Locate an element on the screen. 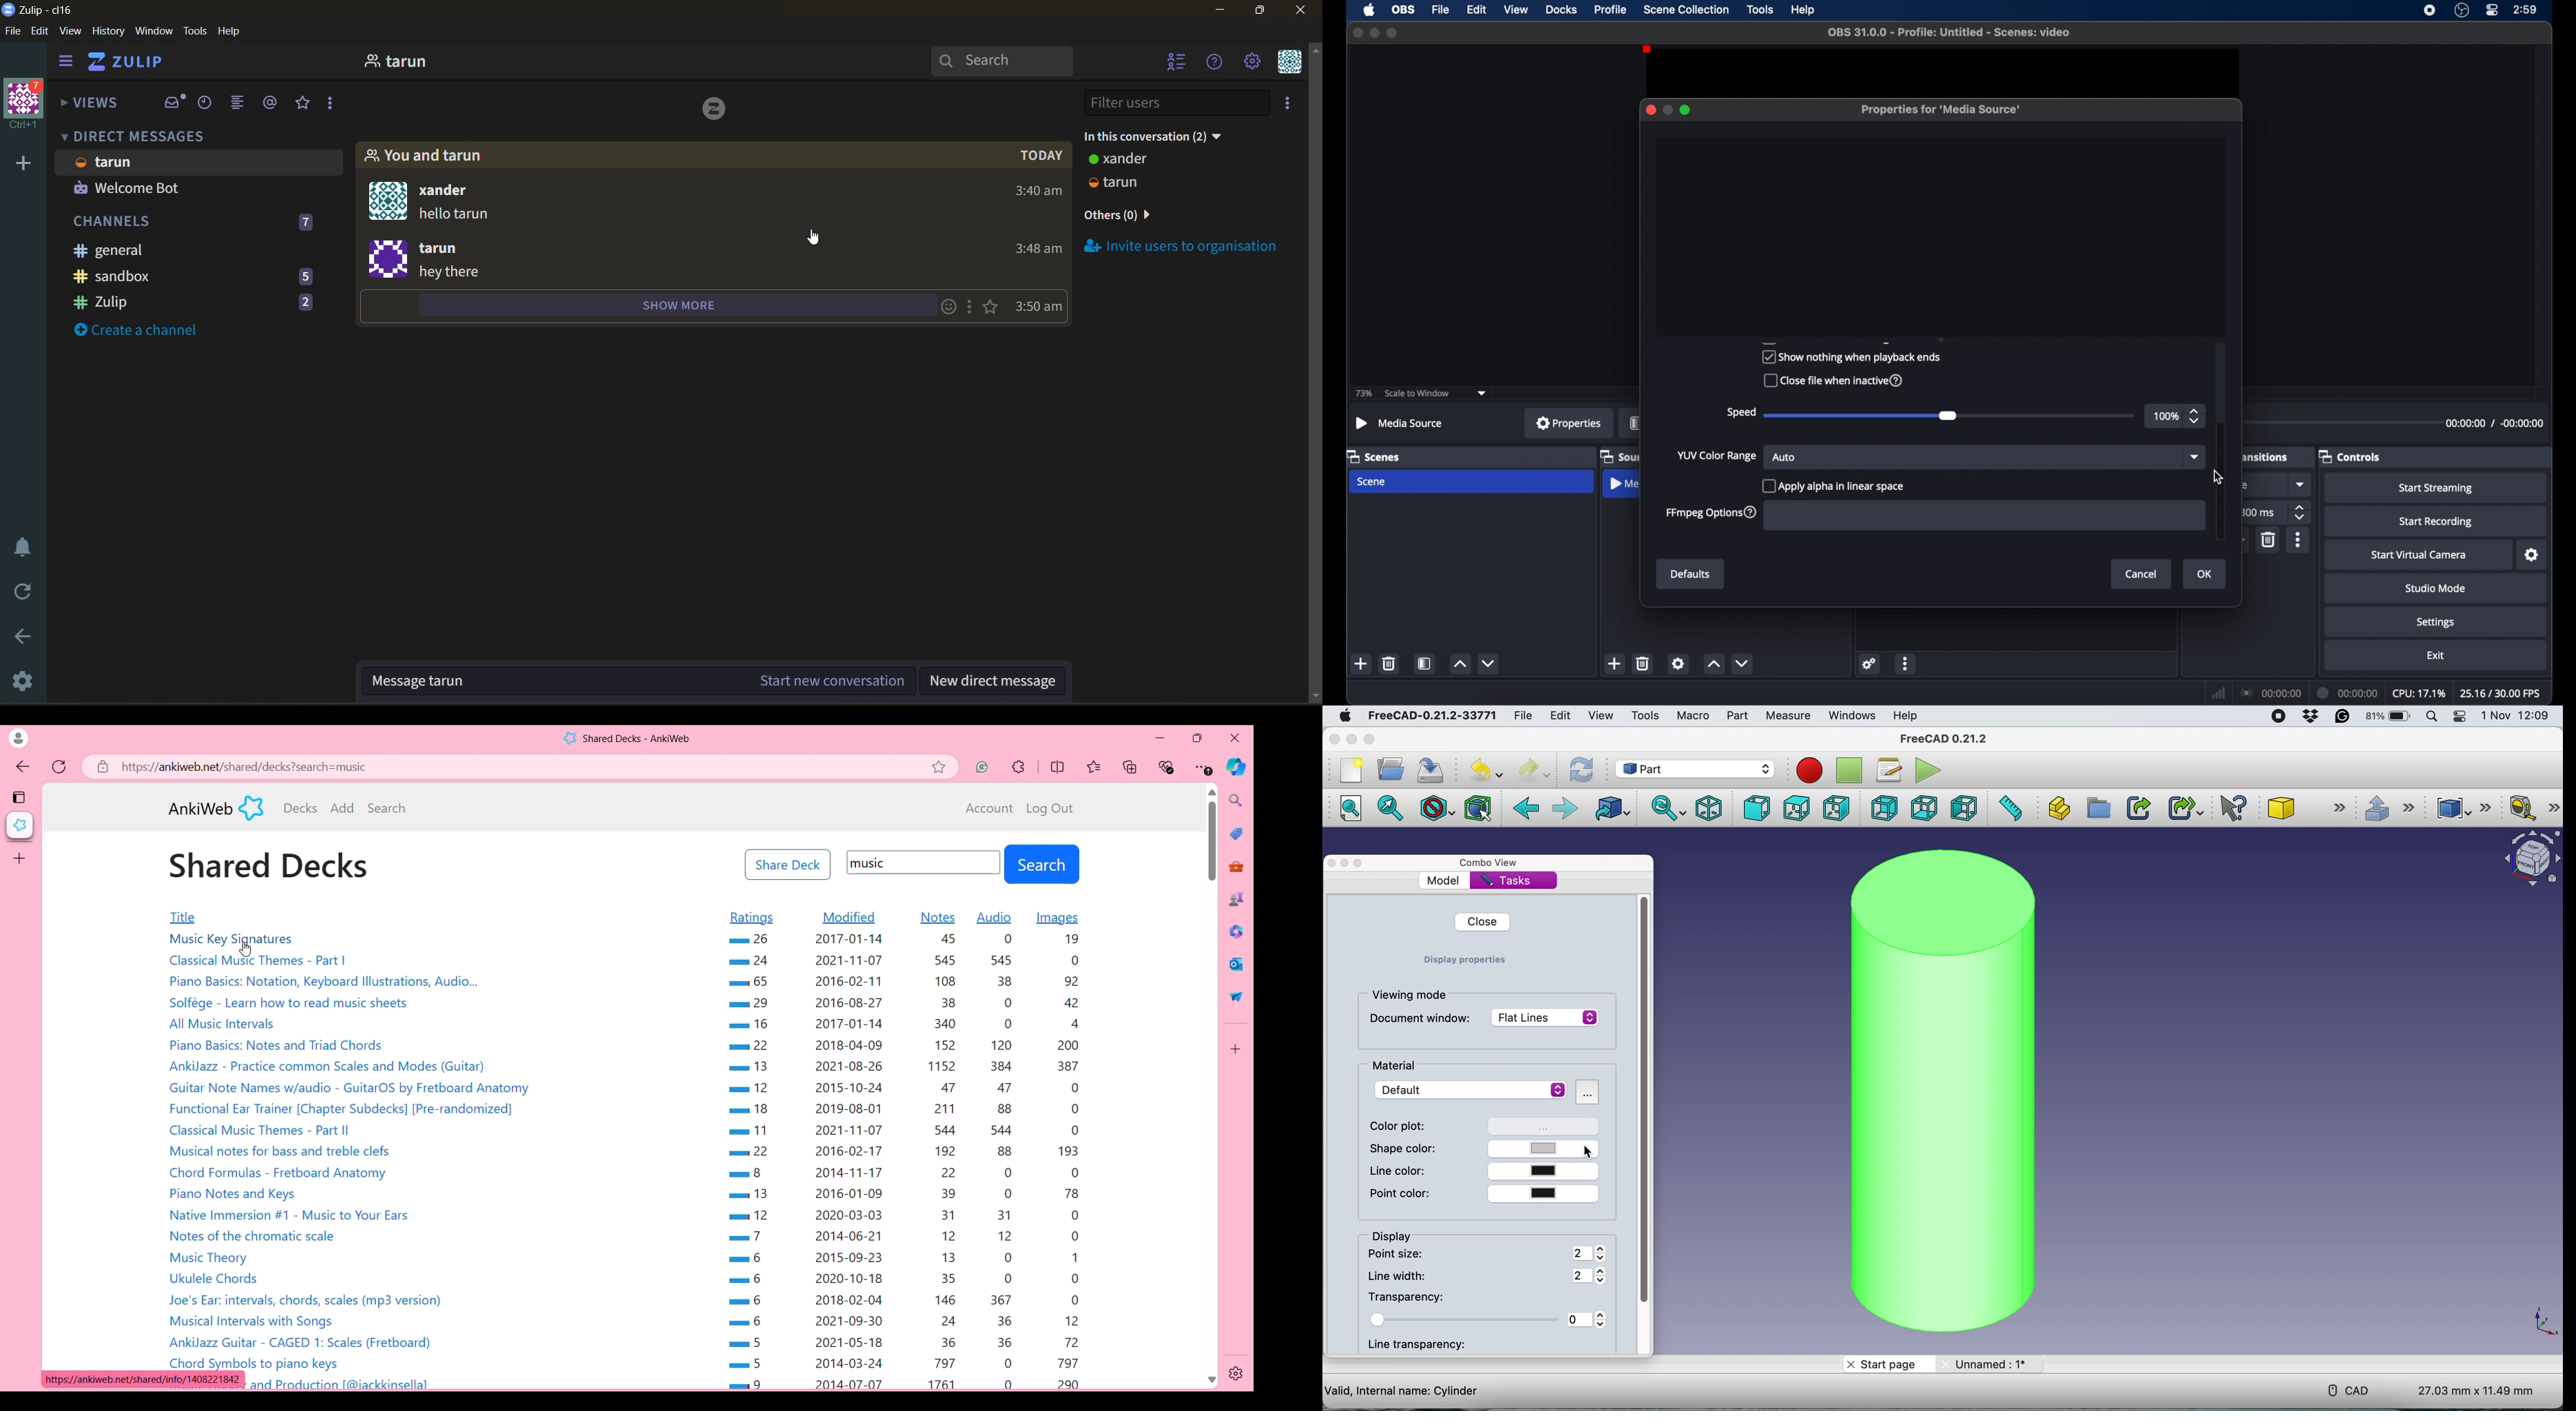  — 65 2016-02-11 108 38 92 is located at coordinates (911, 984).